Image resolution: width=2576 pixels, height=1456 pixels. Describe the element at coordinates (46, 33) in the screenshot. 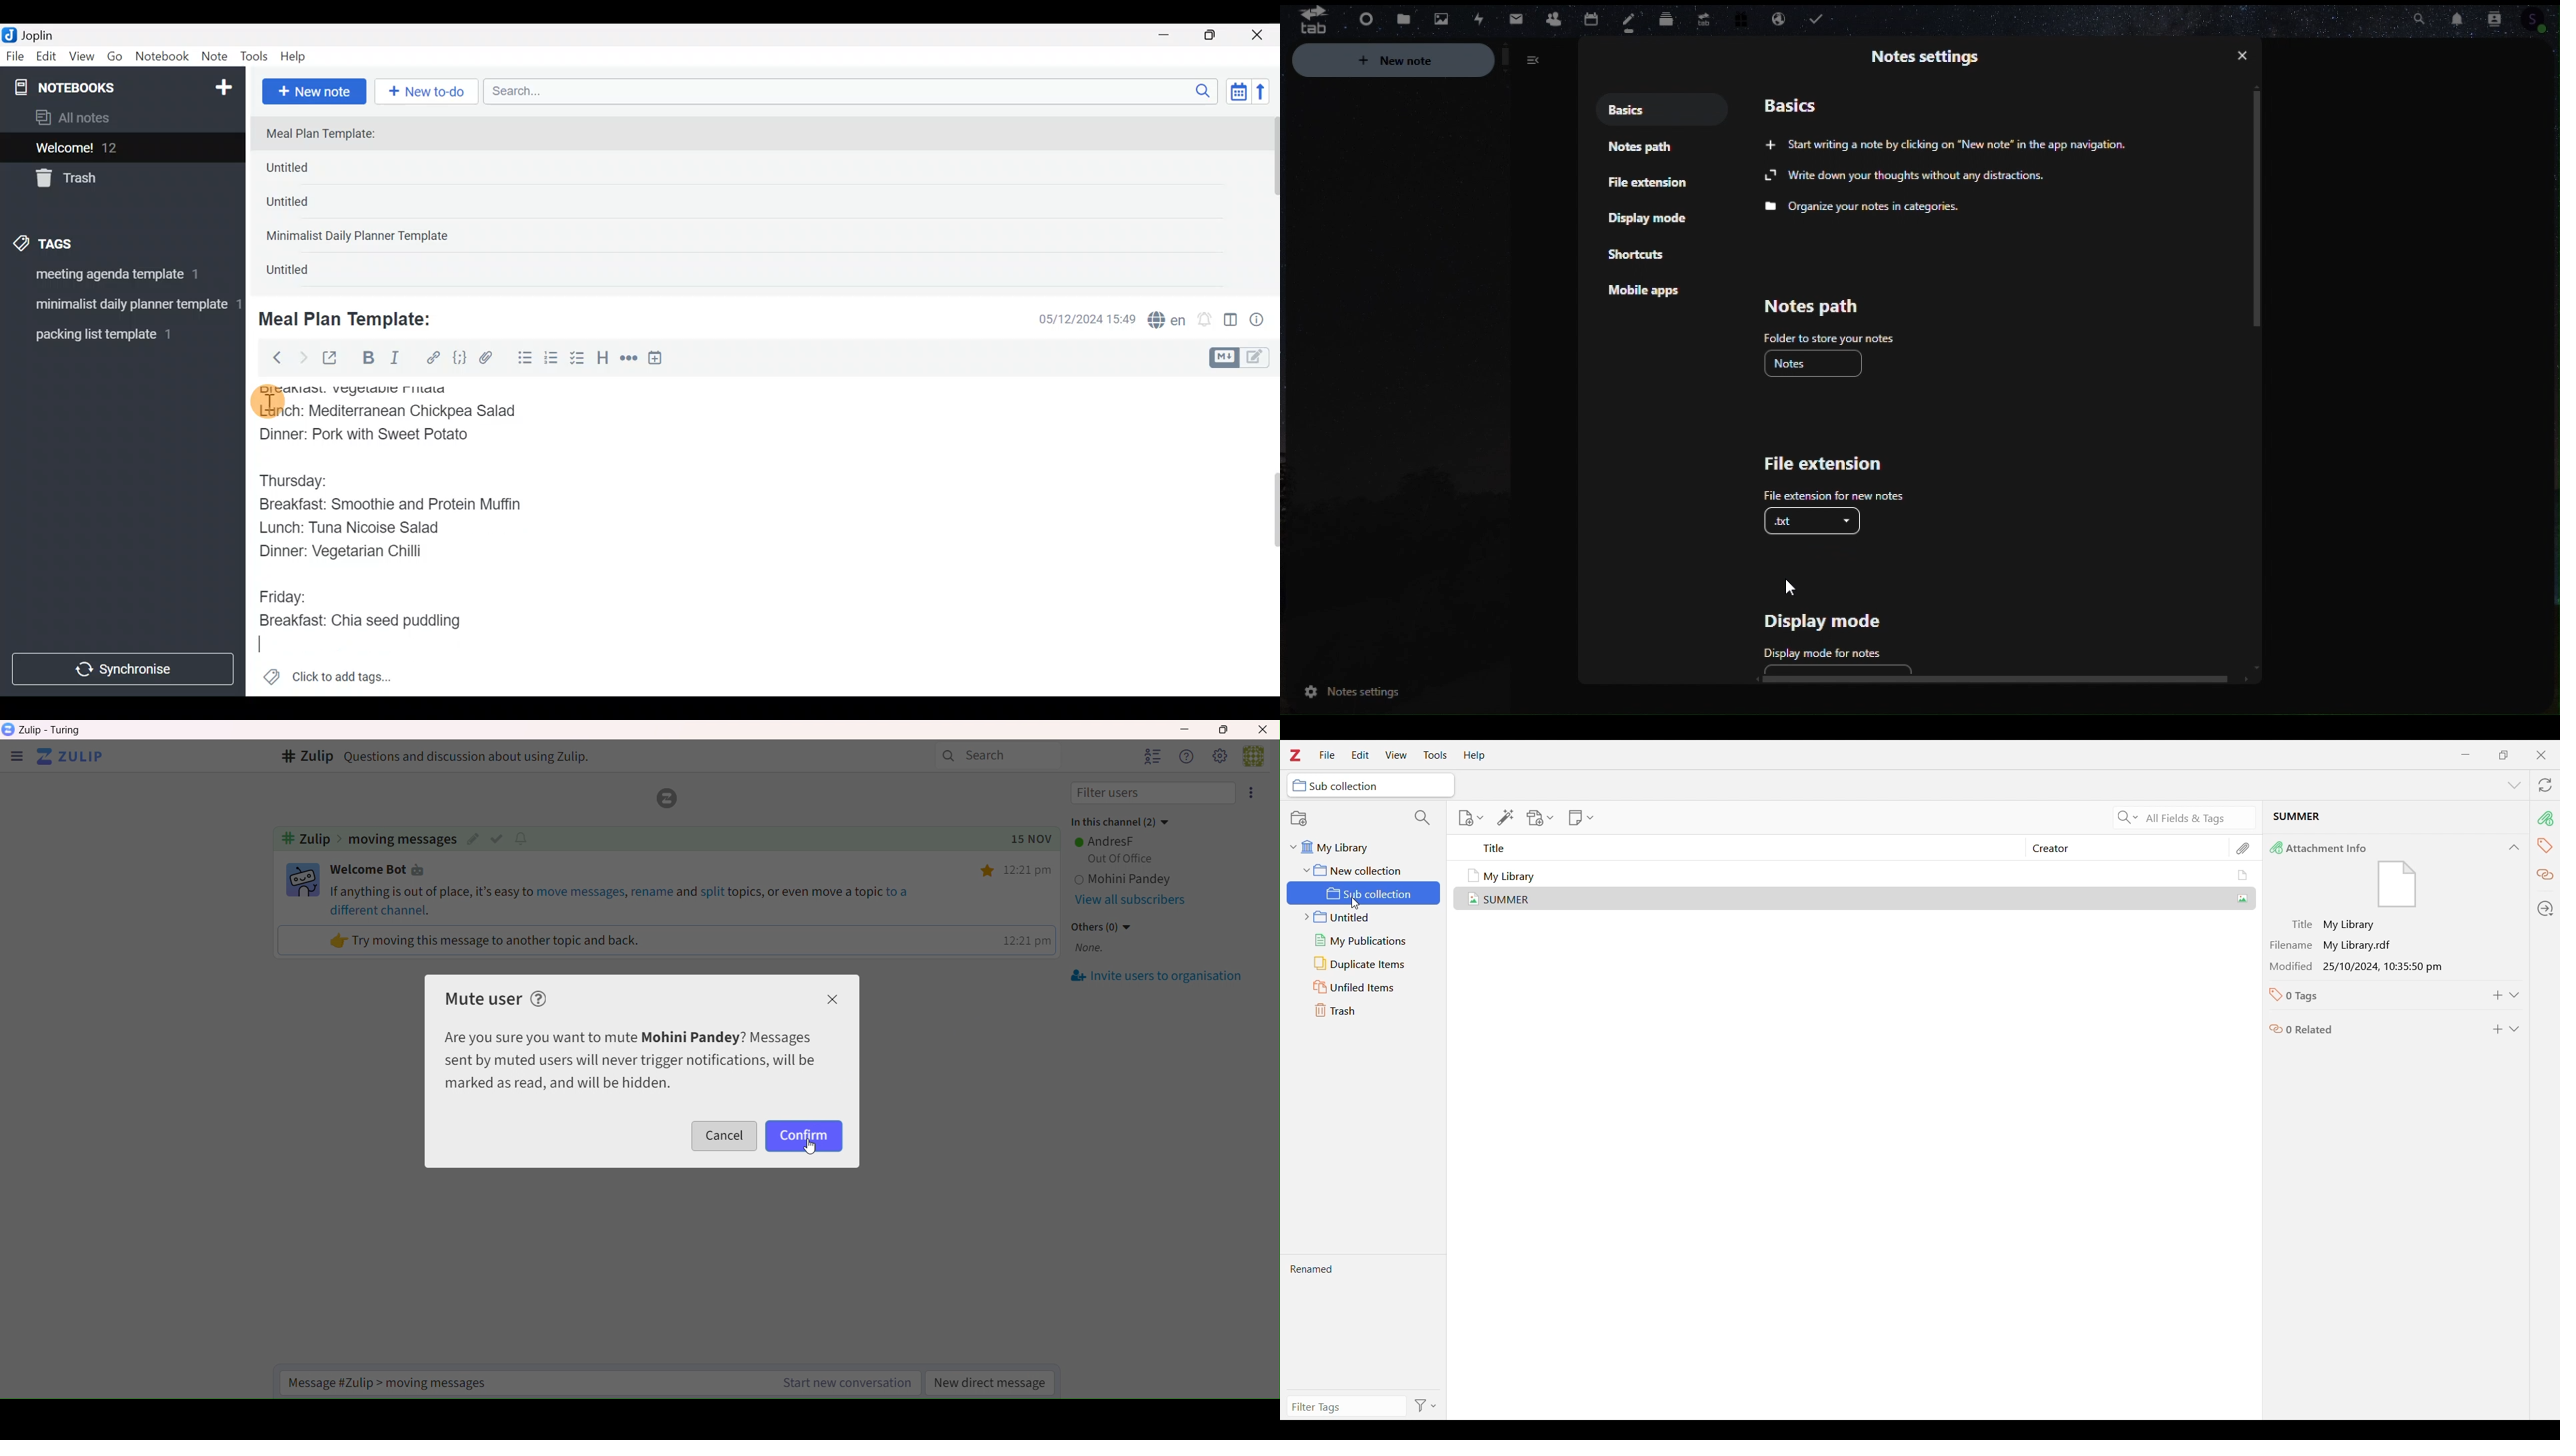

I see `Joplin` at that location.